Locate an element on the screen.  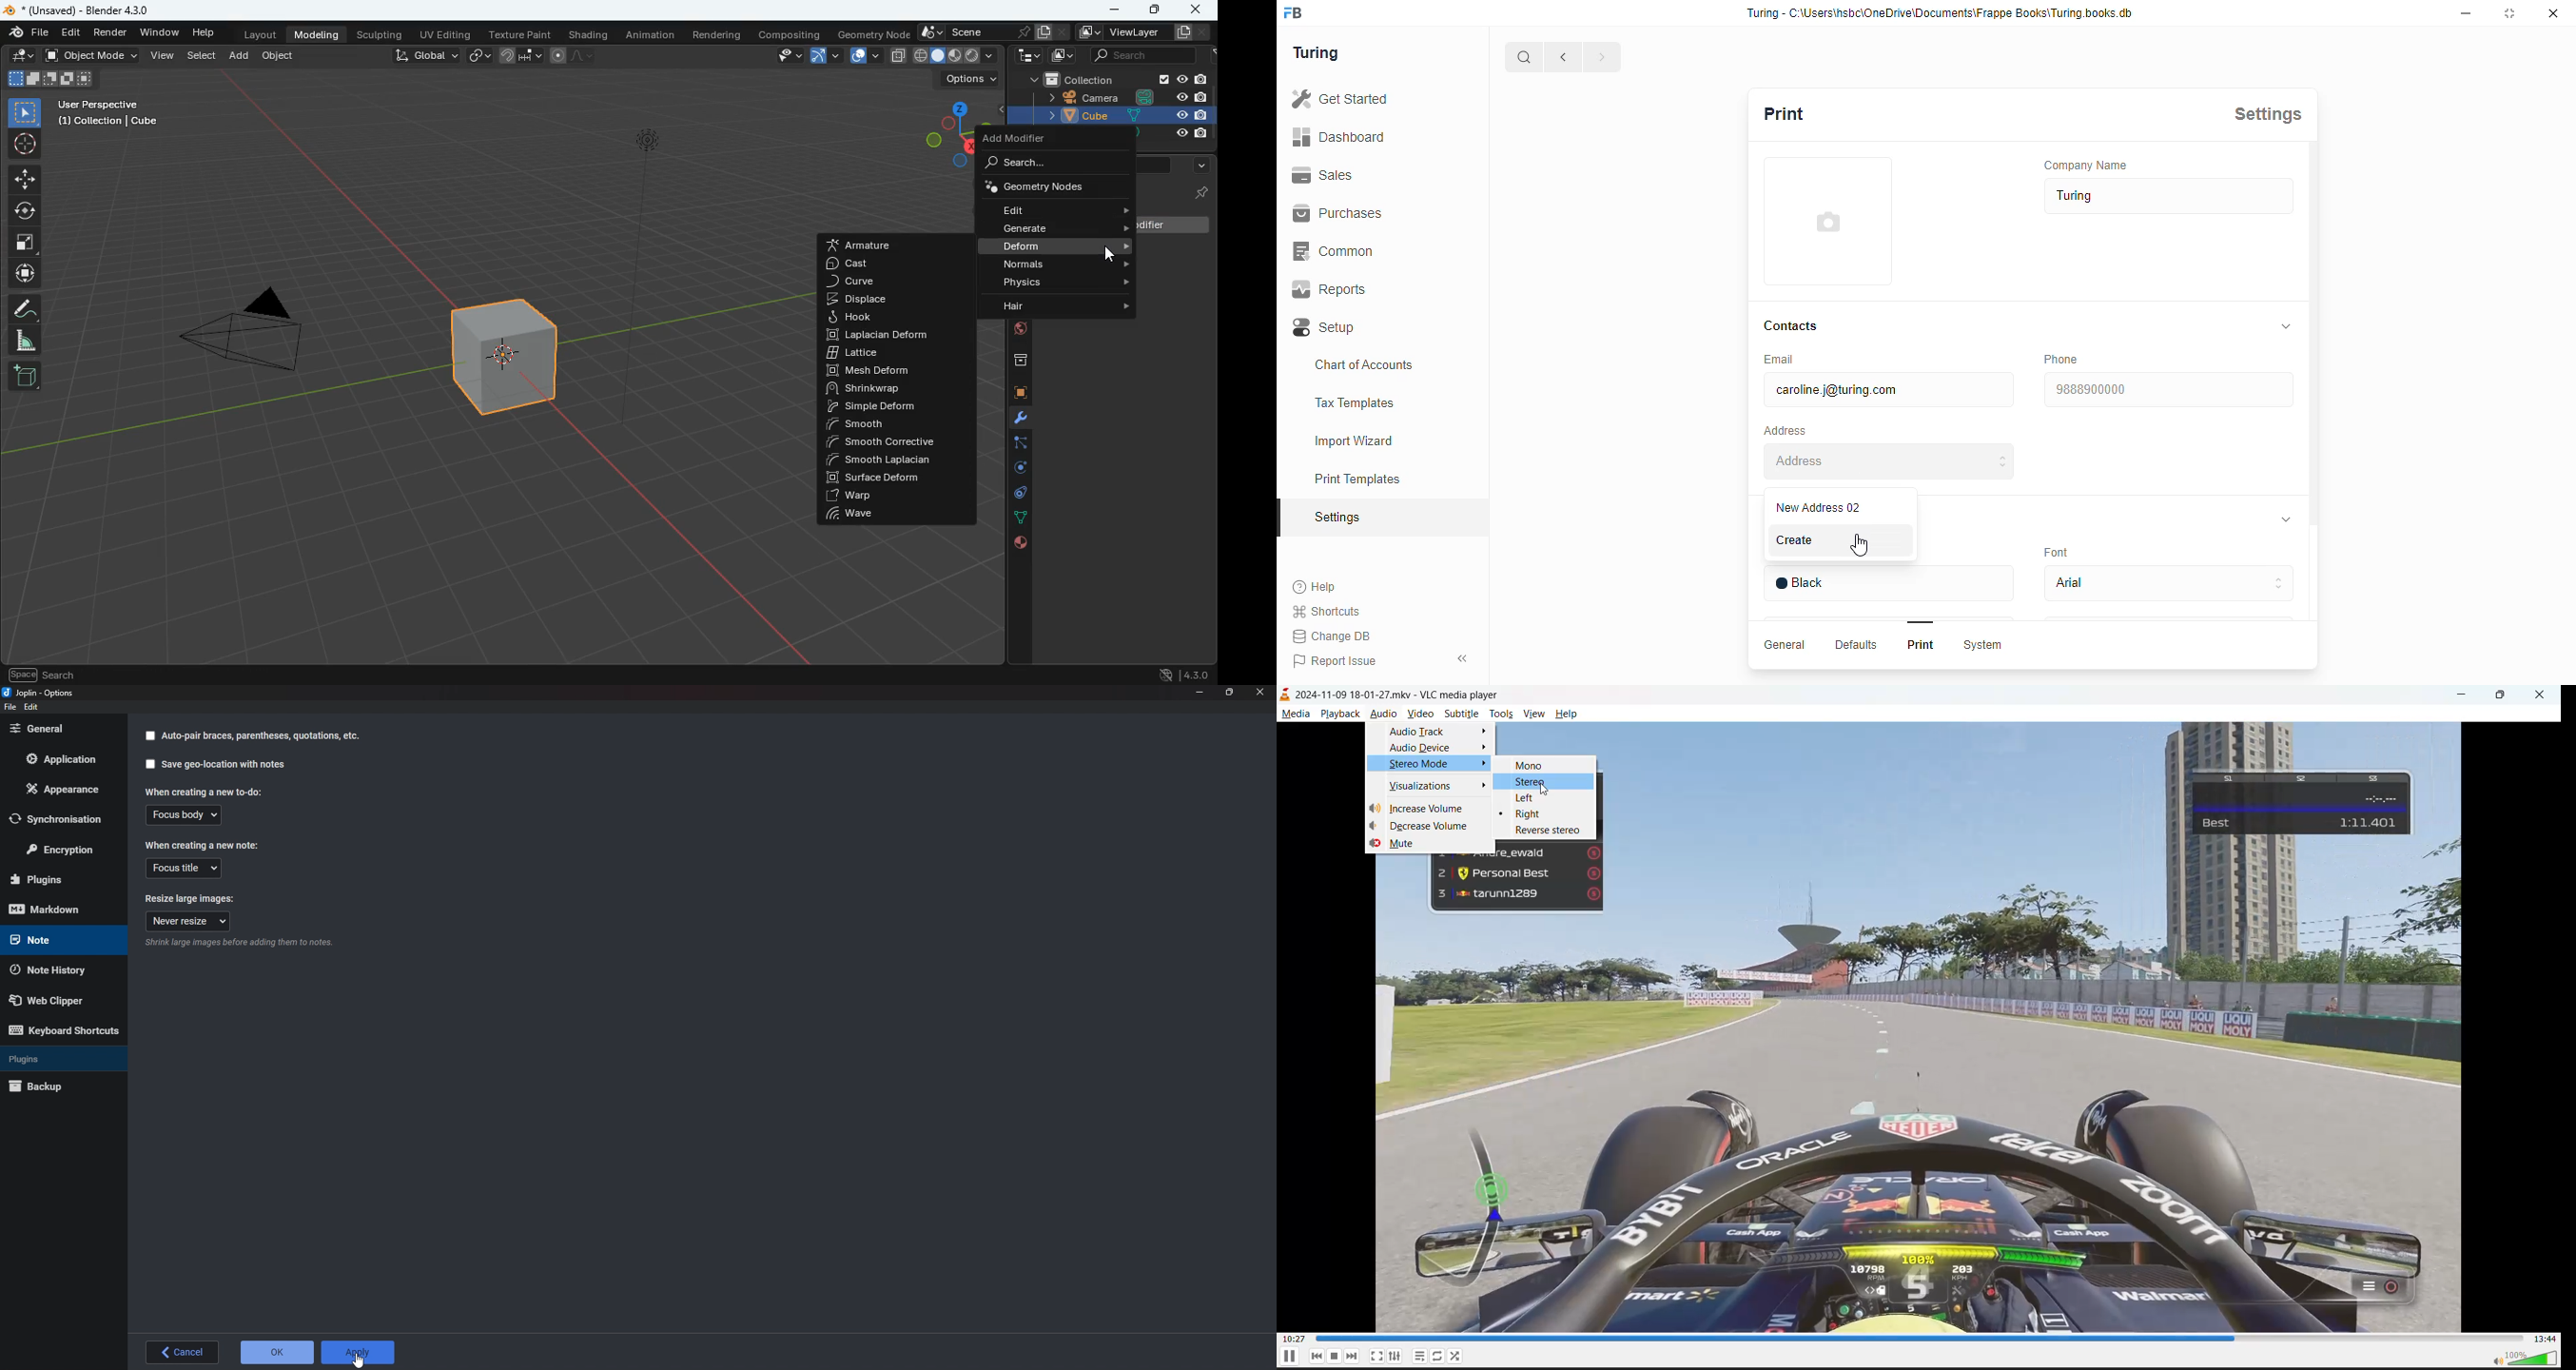
left is located at coordinates (1525, 799).